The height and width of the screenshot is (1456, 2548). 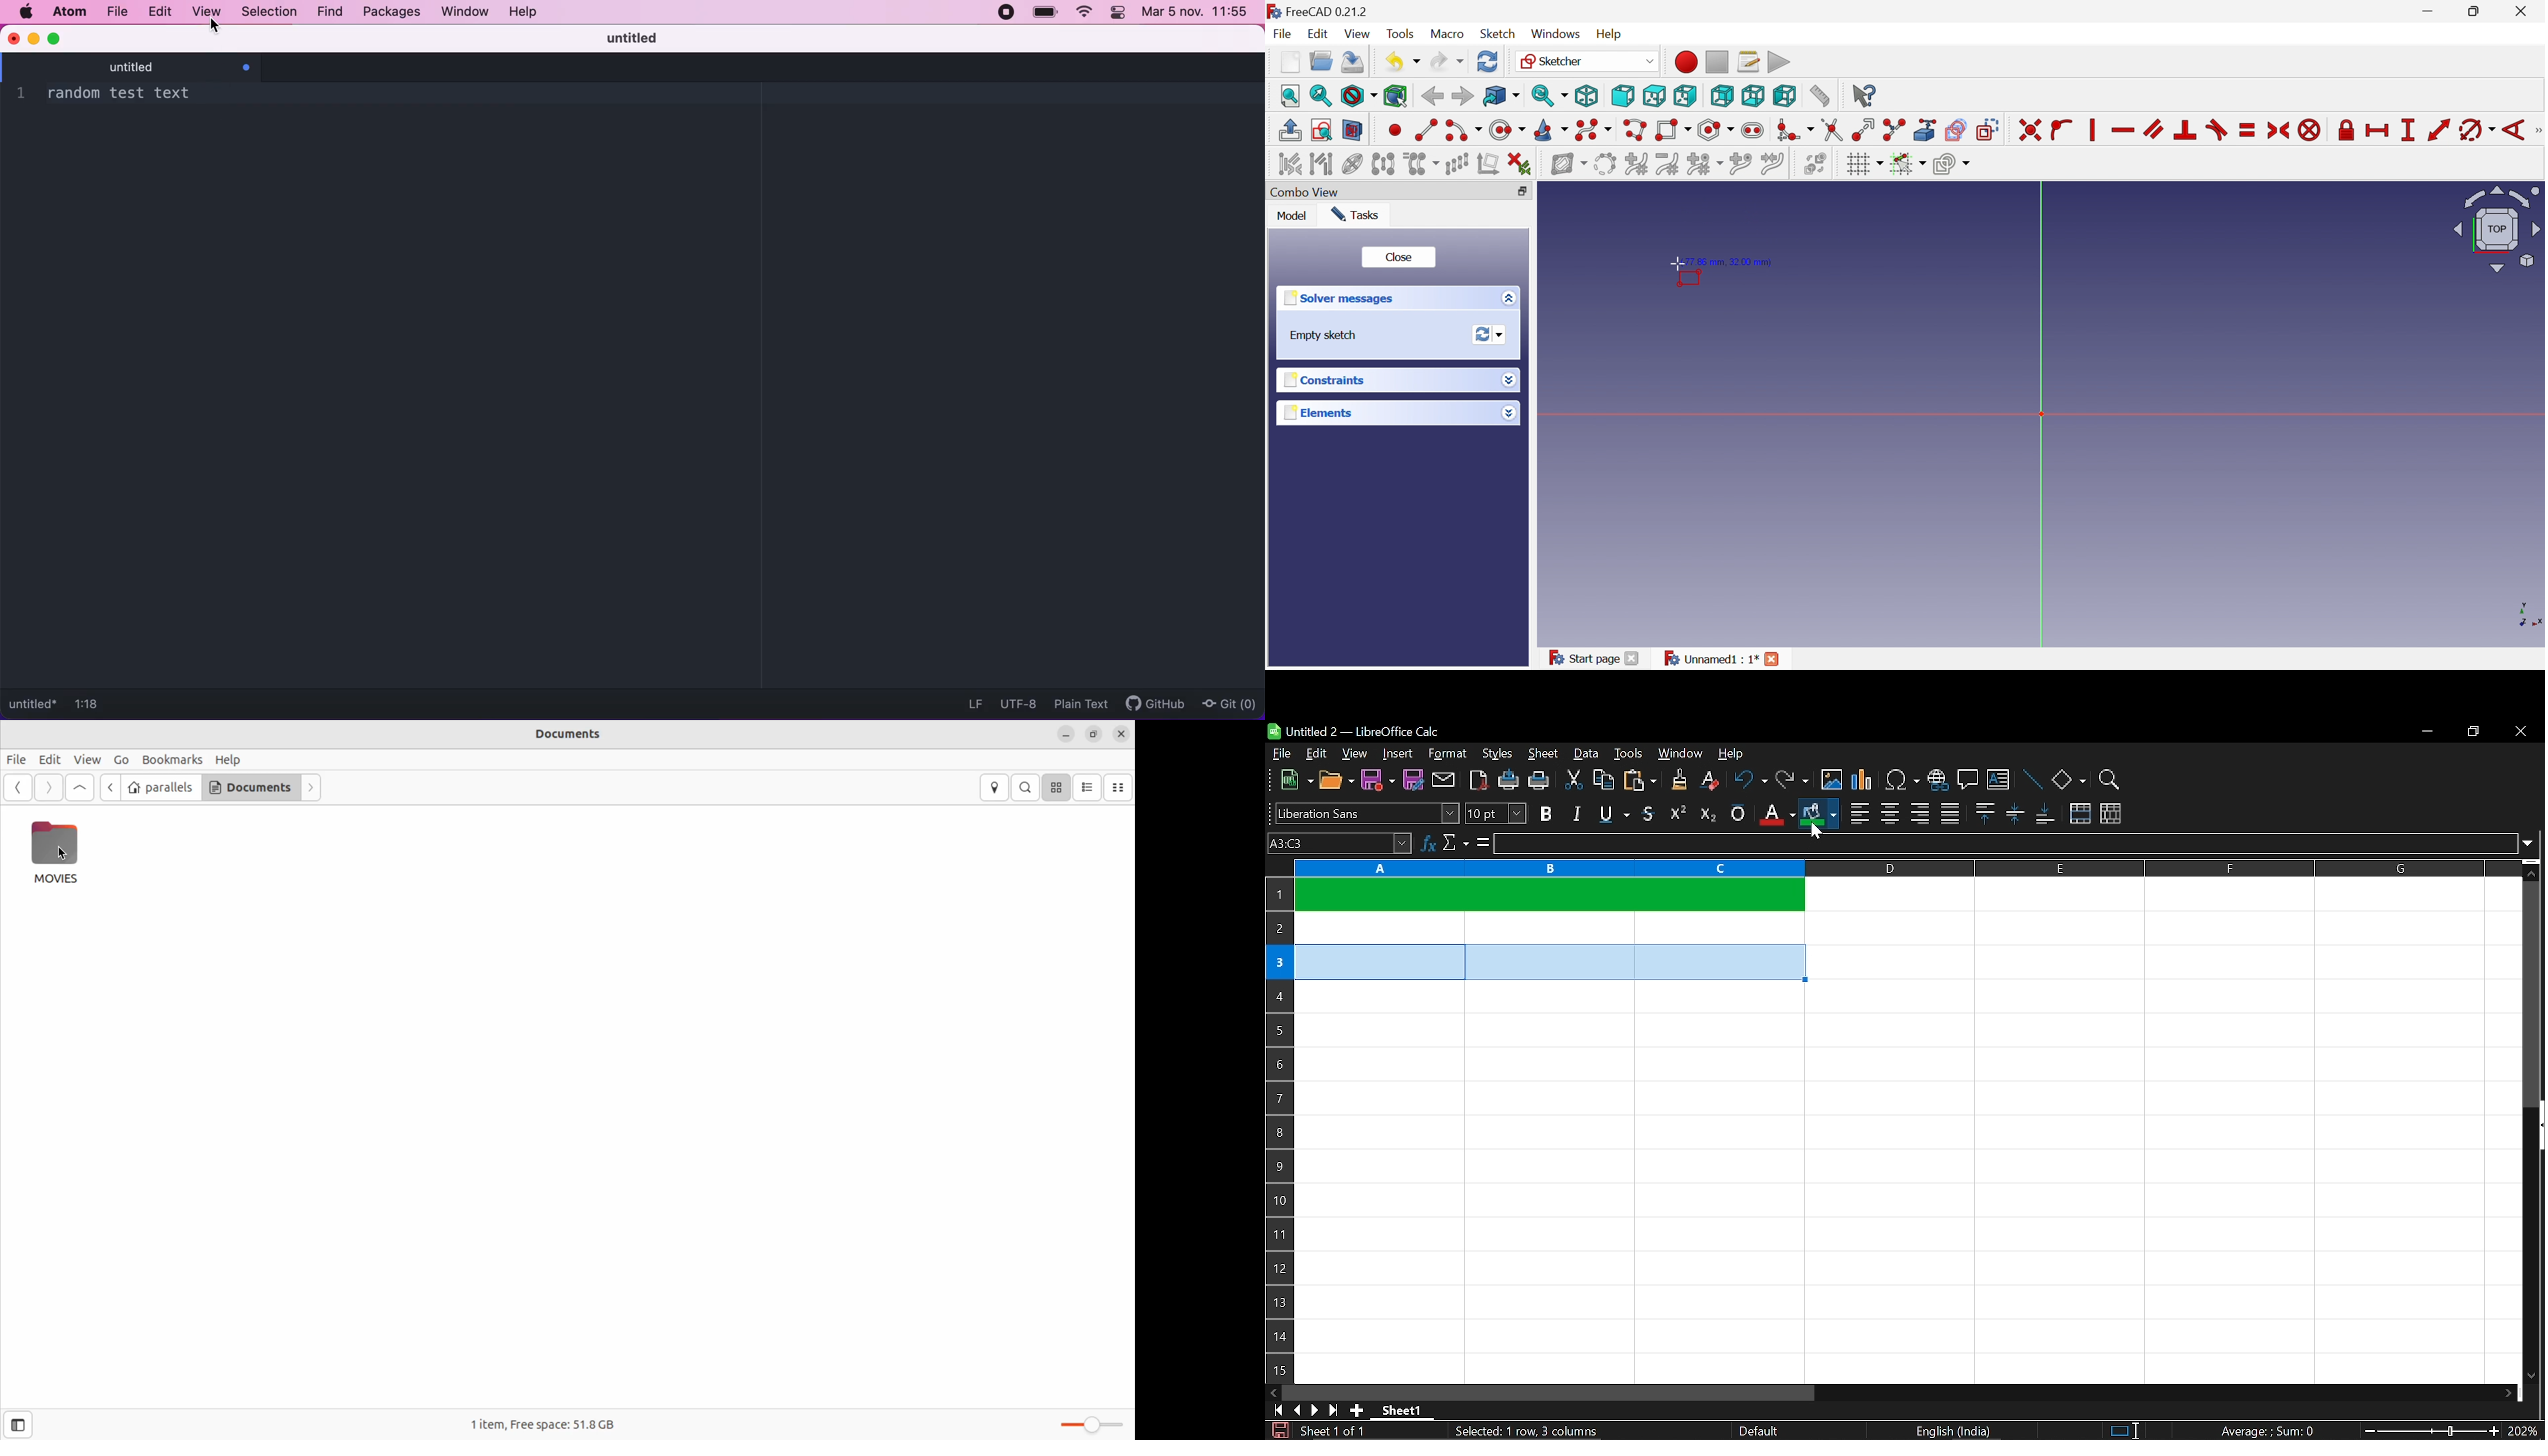 What do you see at coordinates (62, 40) in the screenshot?
I see `maximize` at bounding box center [62, 40].